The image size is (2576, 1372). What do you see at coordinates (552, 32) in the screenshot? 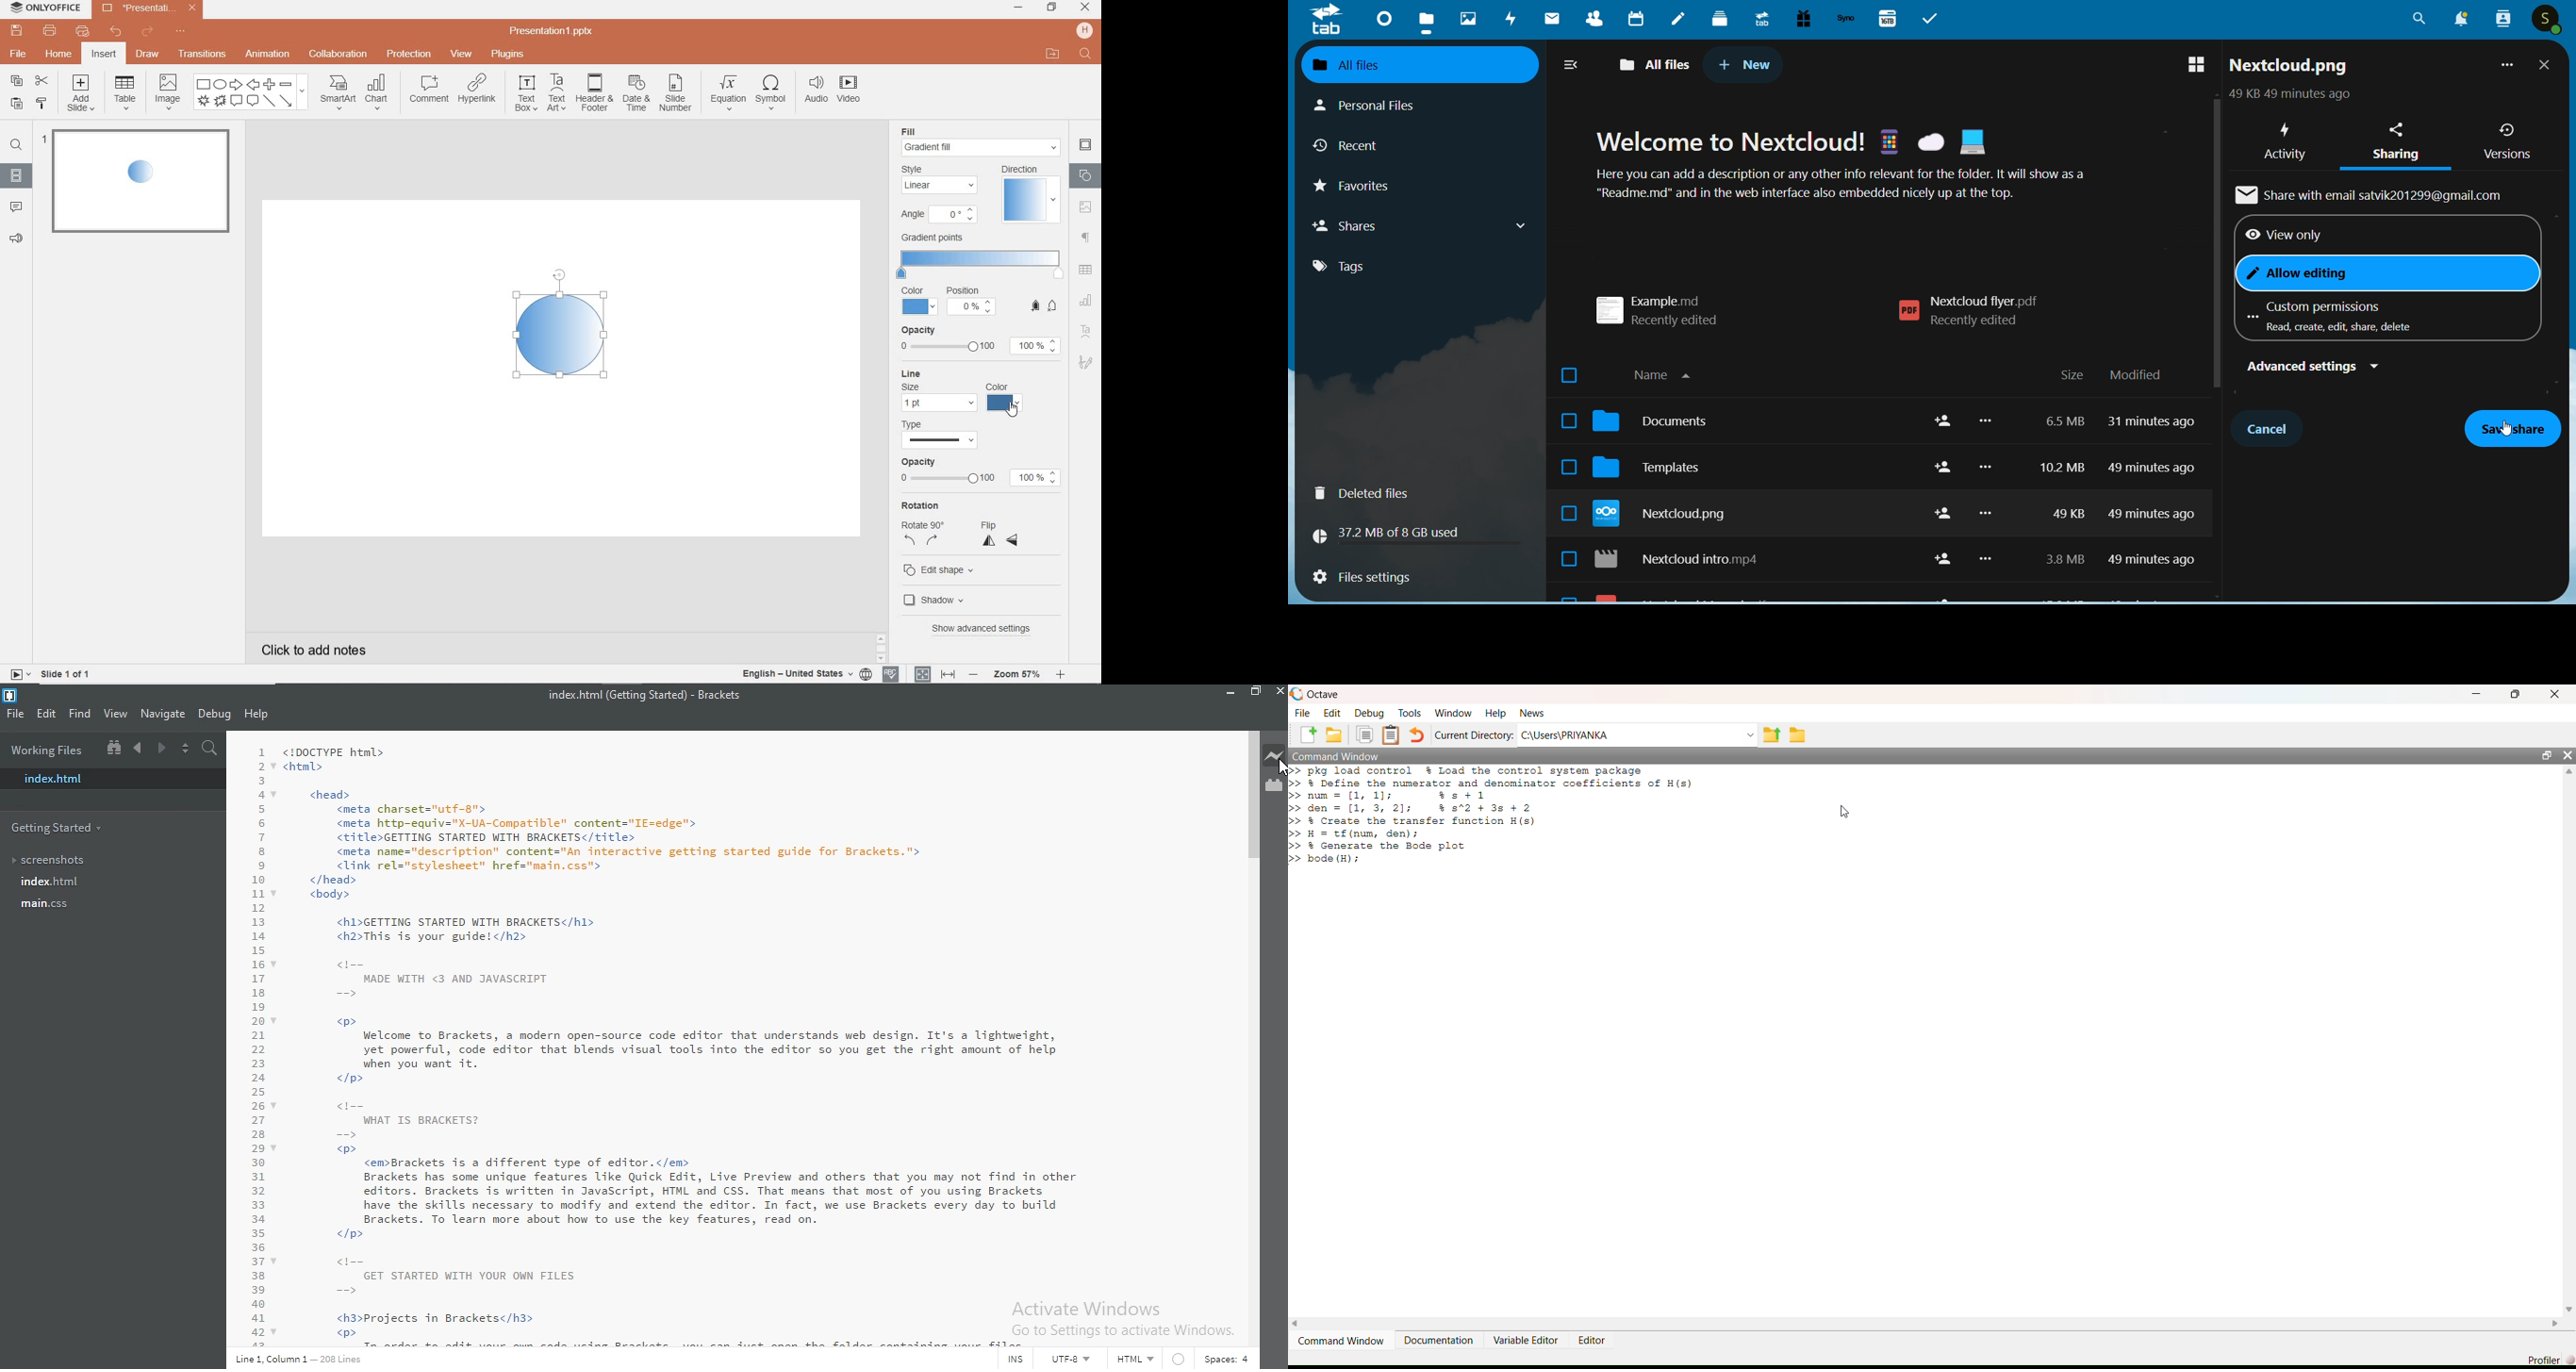
I see `file name` at bounding box center [552, 32].